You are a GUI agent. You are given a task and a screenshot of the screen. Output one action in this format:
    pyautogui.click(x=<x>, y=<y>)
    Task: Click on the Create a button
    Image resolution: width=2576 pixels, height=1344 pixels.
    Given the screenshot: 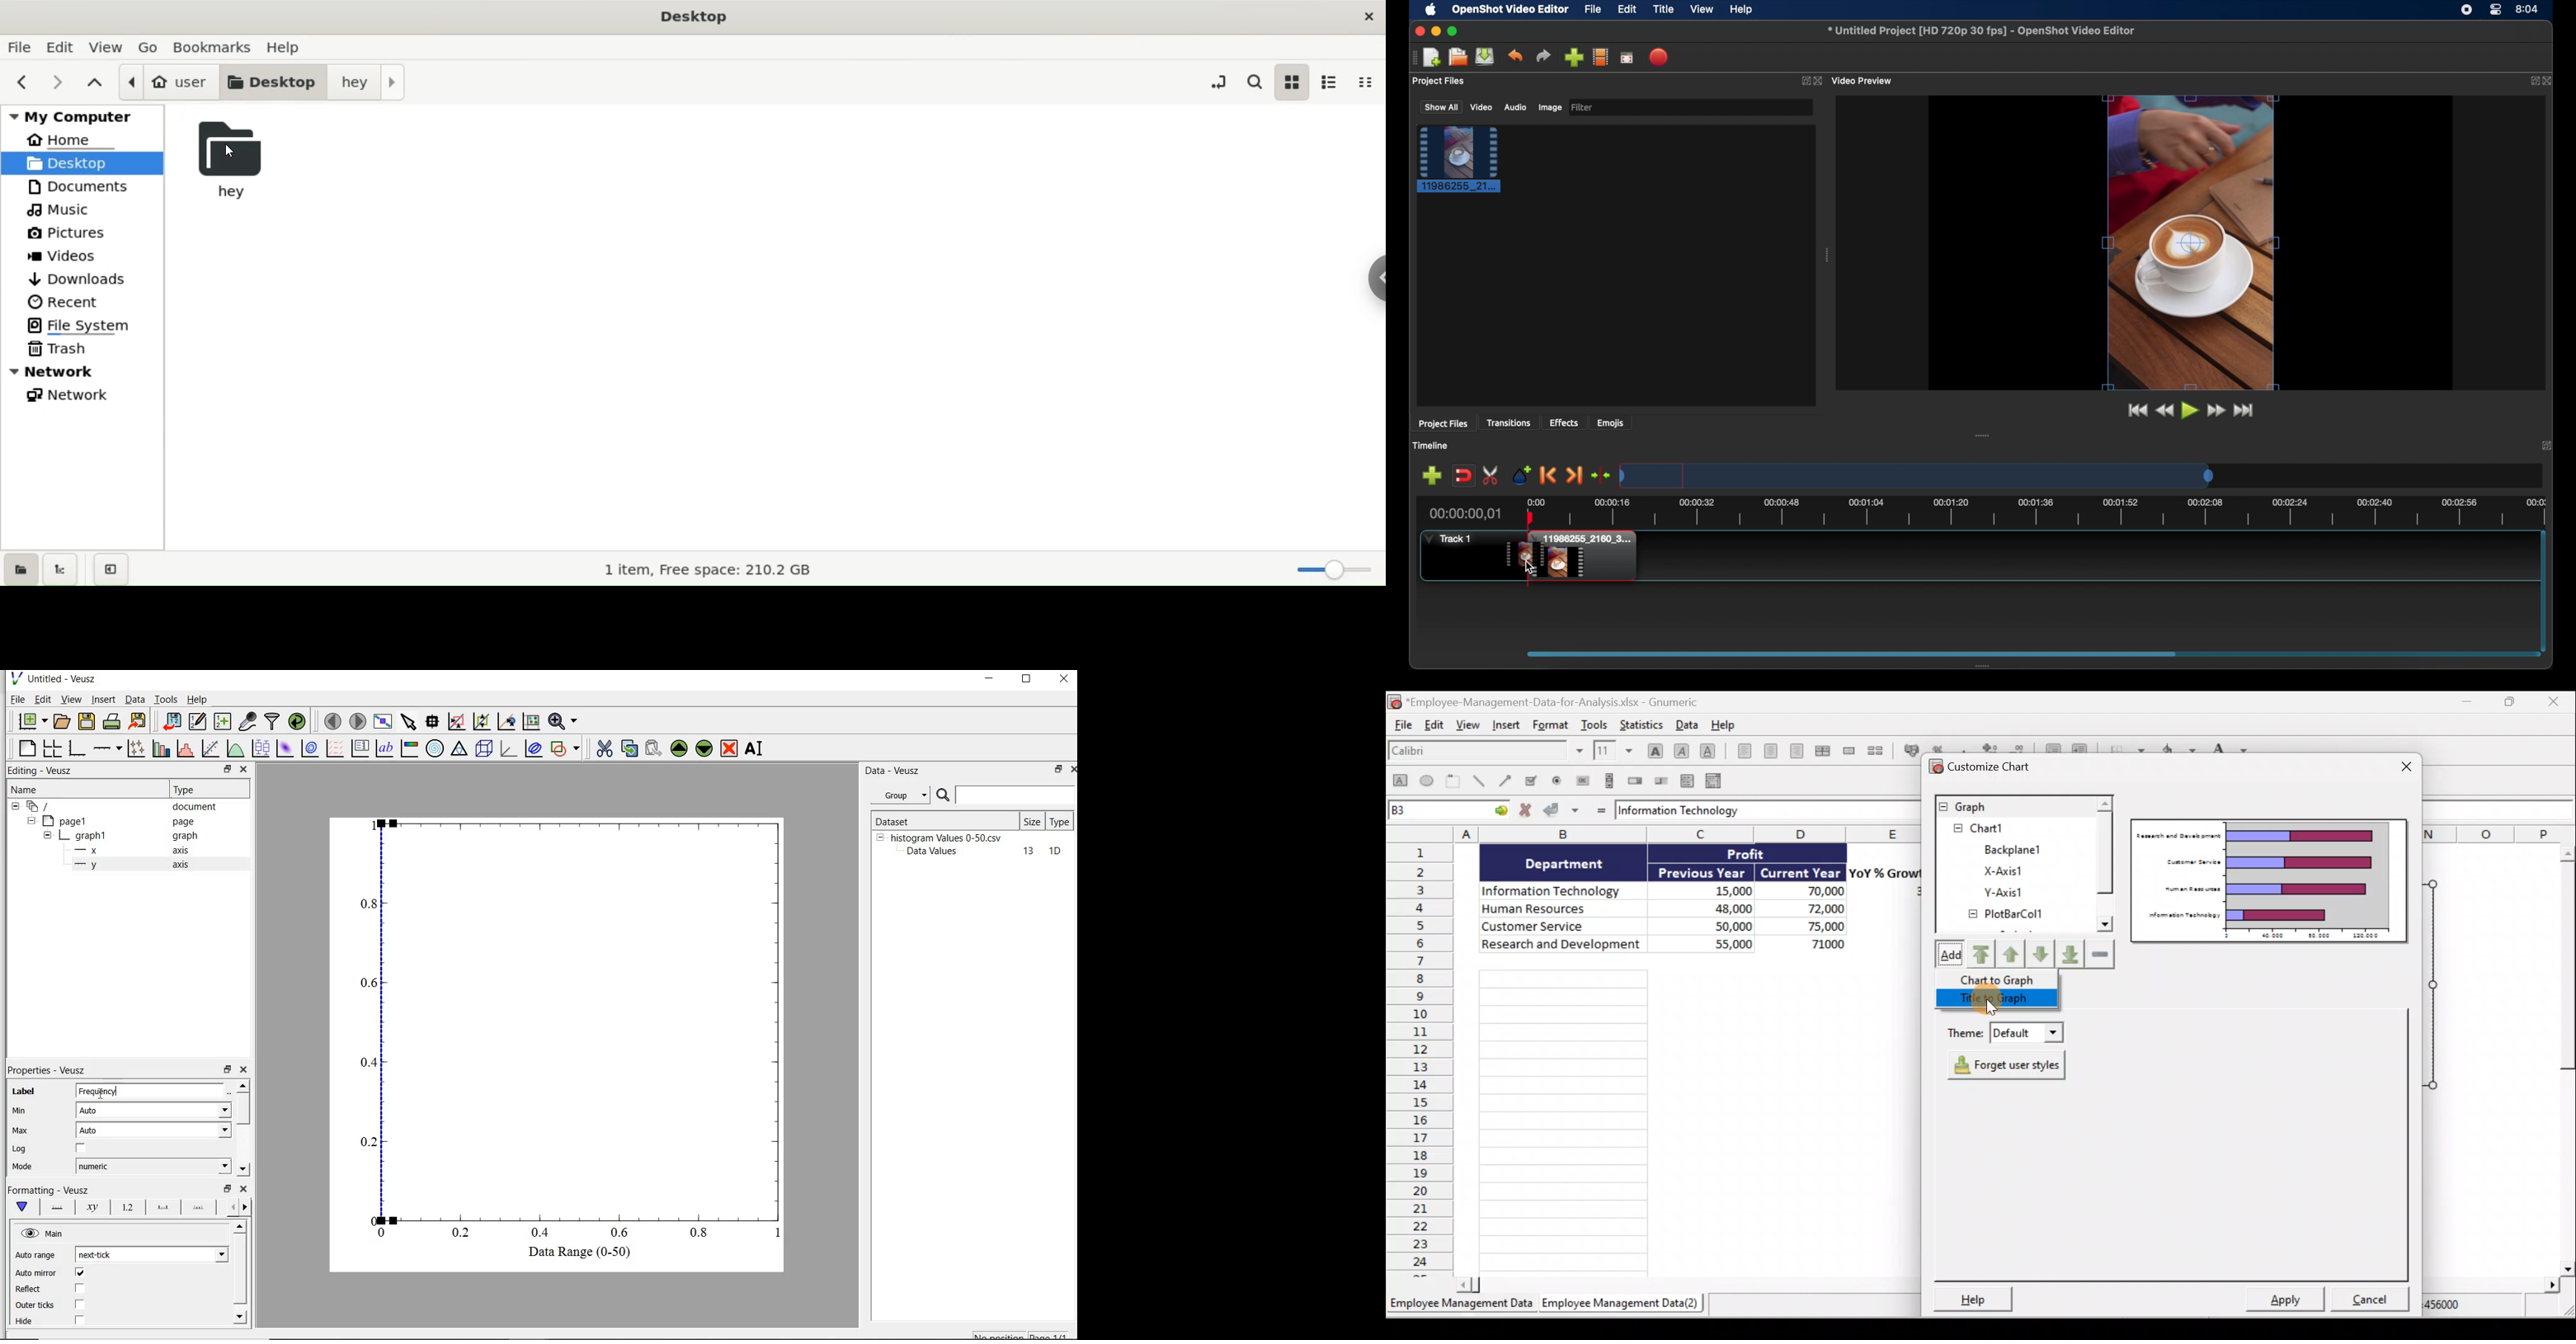 What is the action you would take?
    pyautogui.click(x=1582, y=779)
    